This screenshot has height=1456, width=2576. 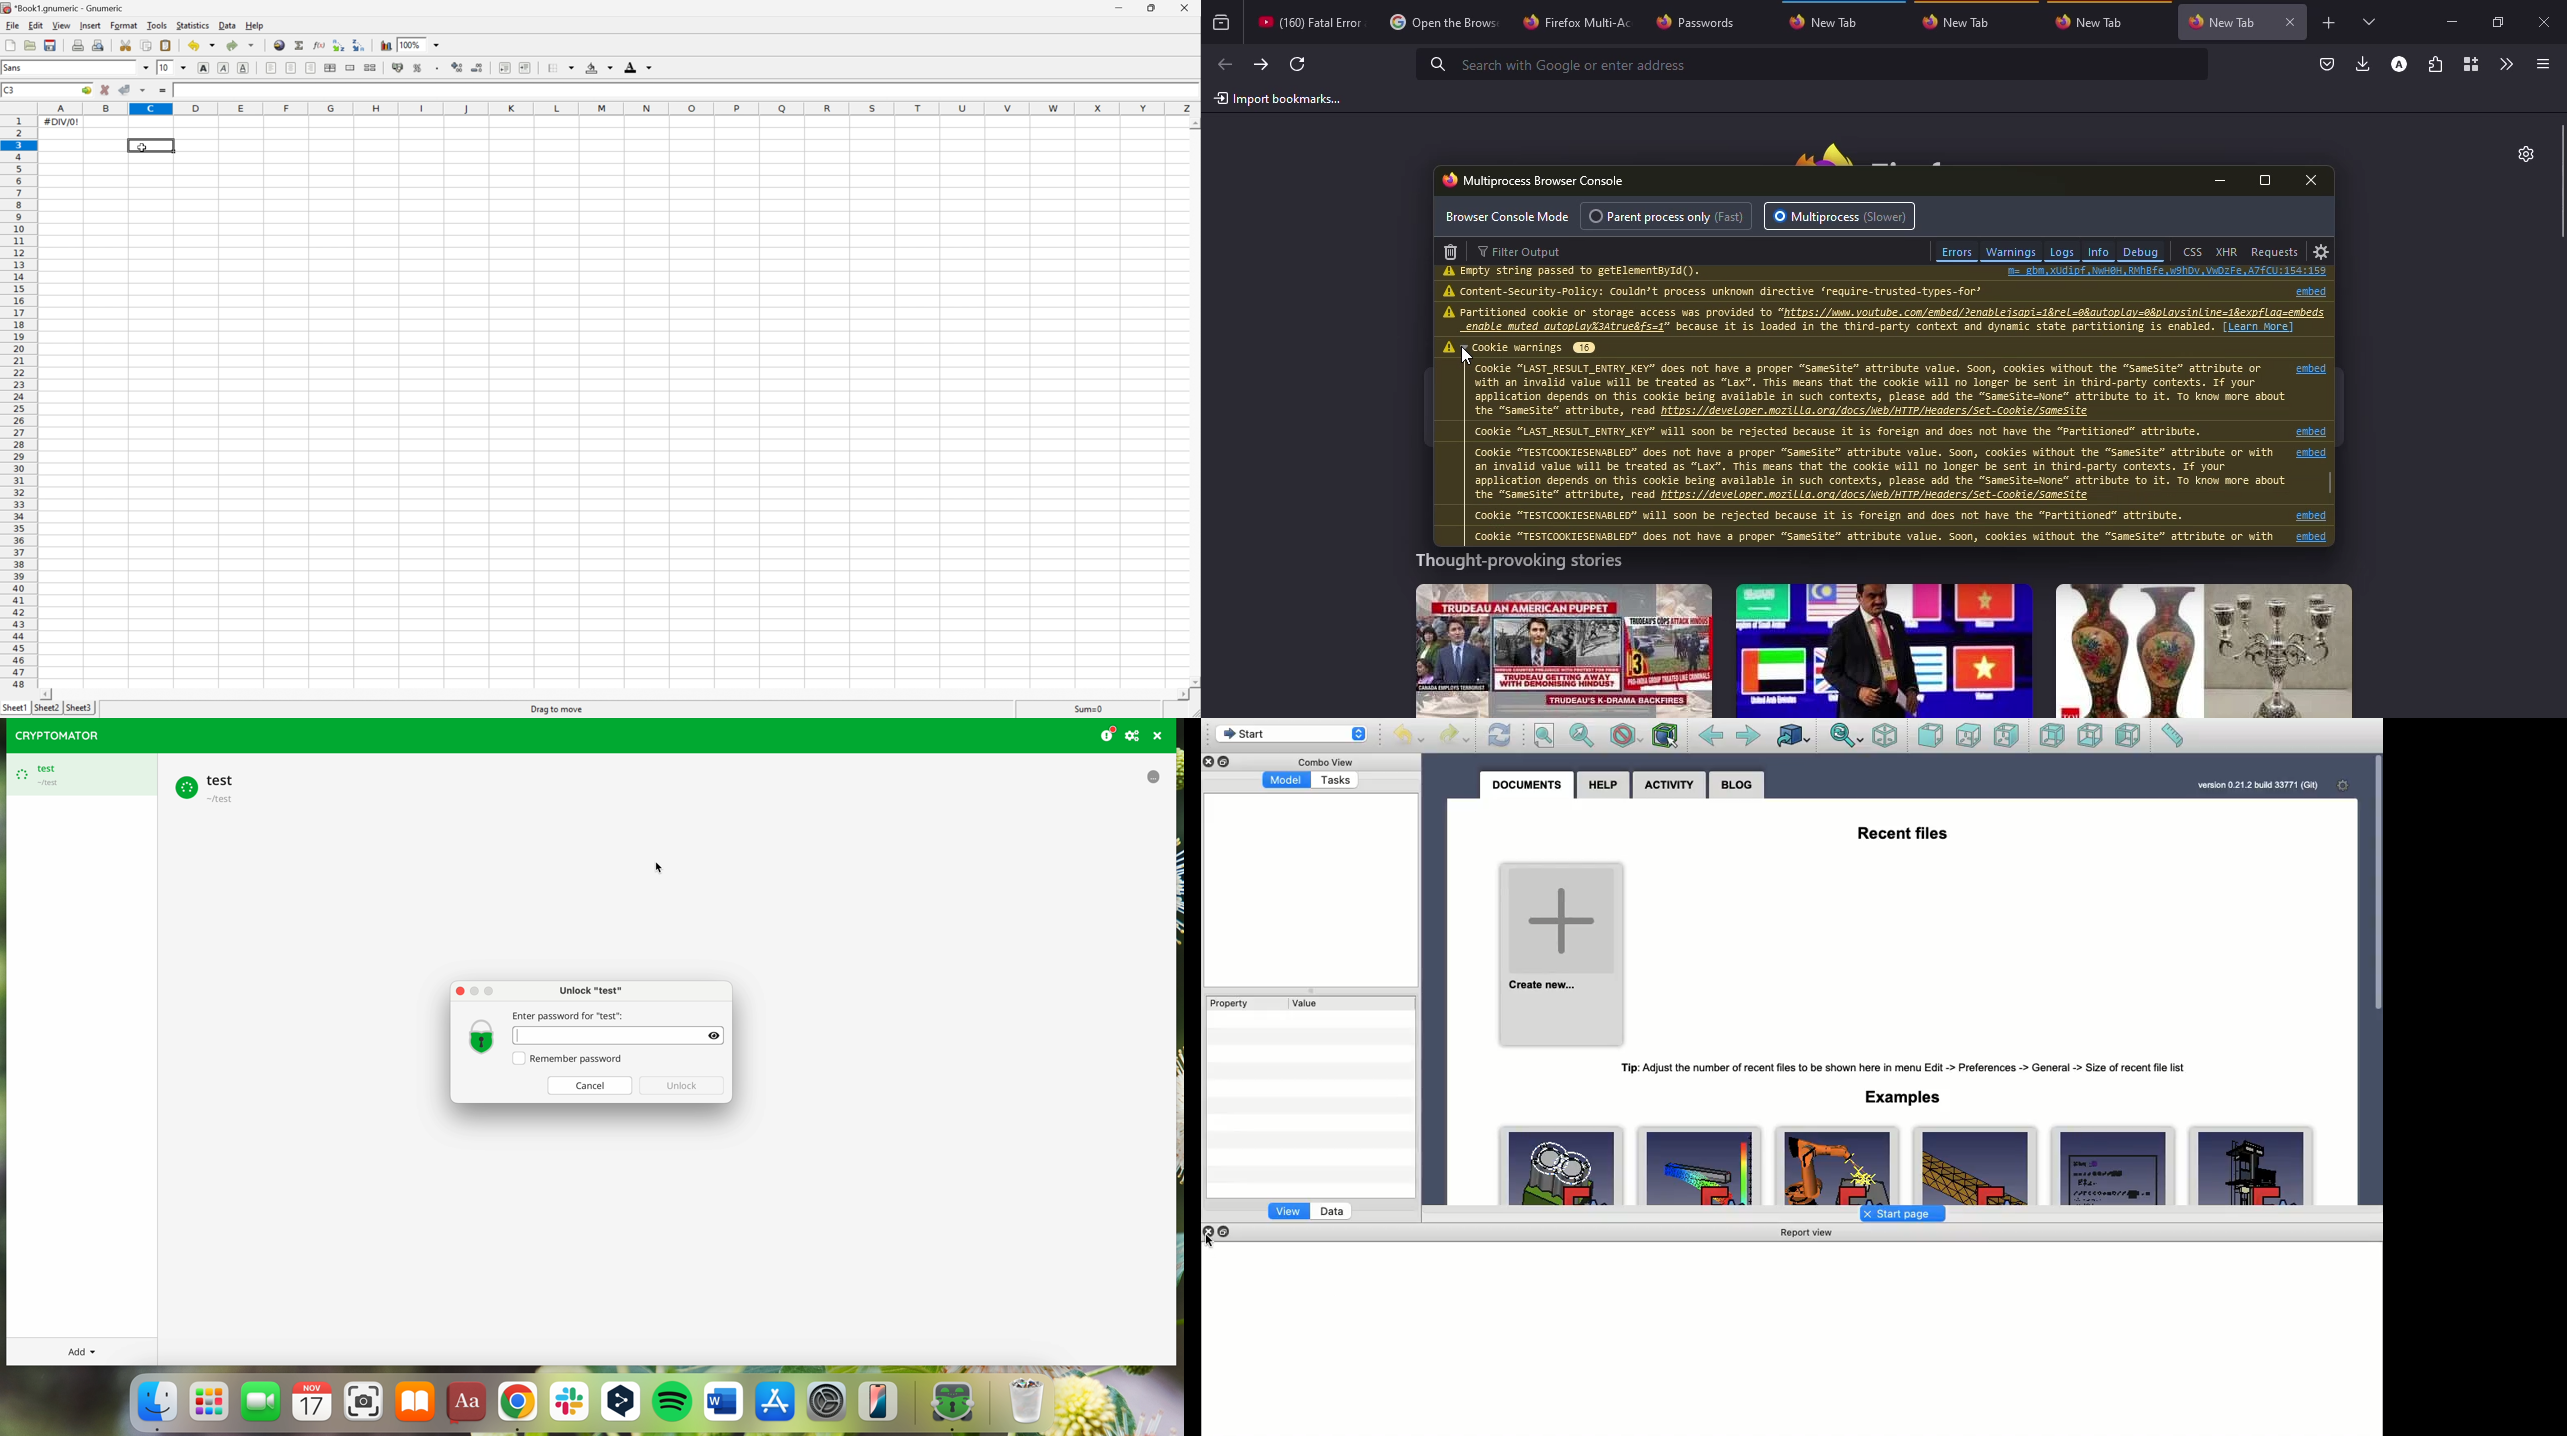 What do you see at coordinates (561, 708) in the screenshot?
I see `Drag to move` at bounding box center [561, 708].